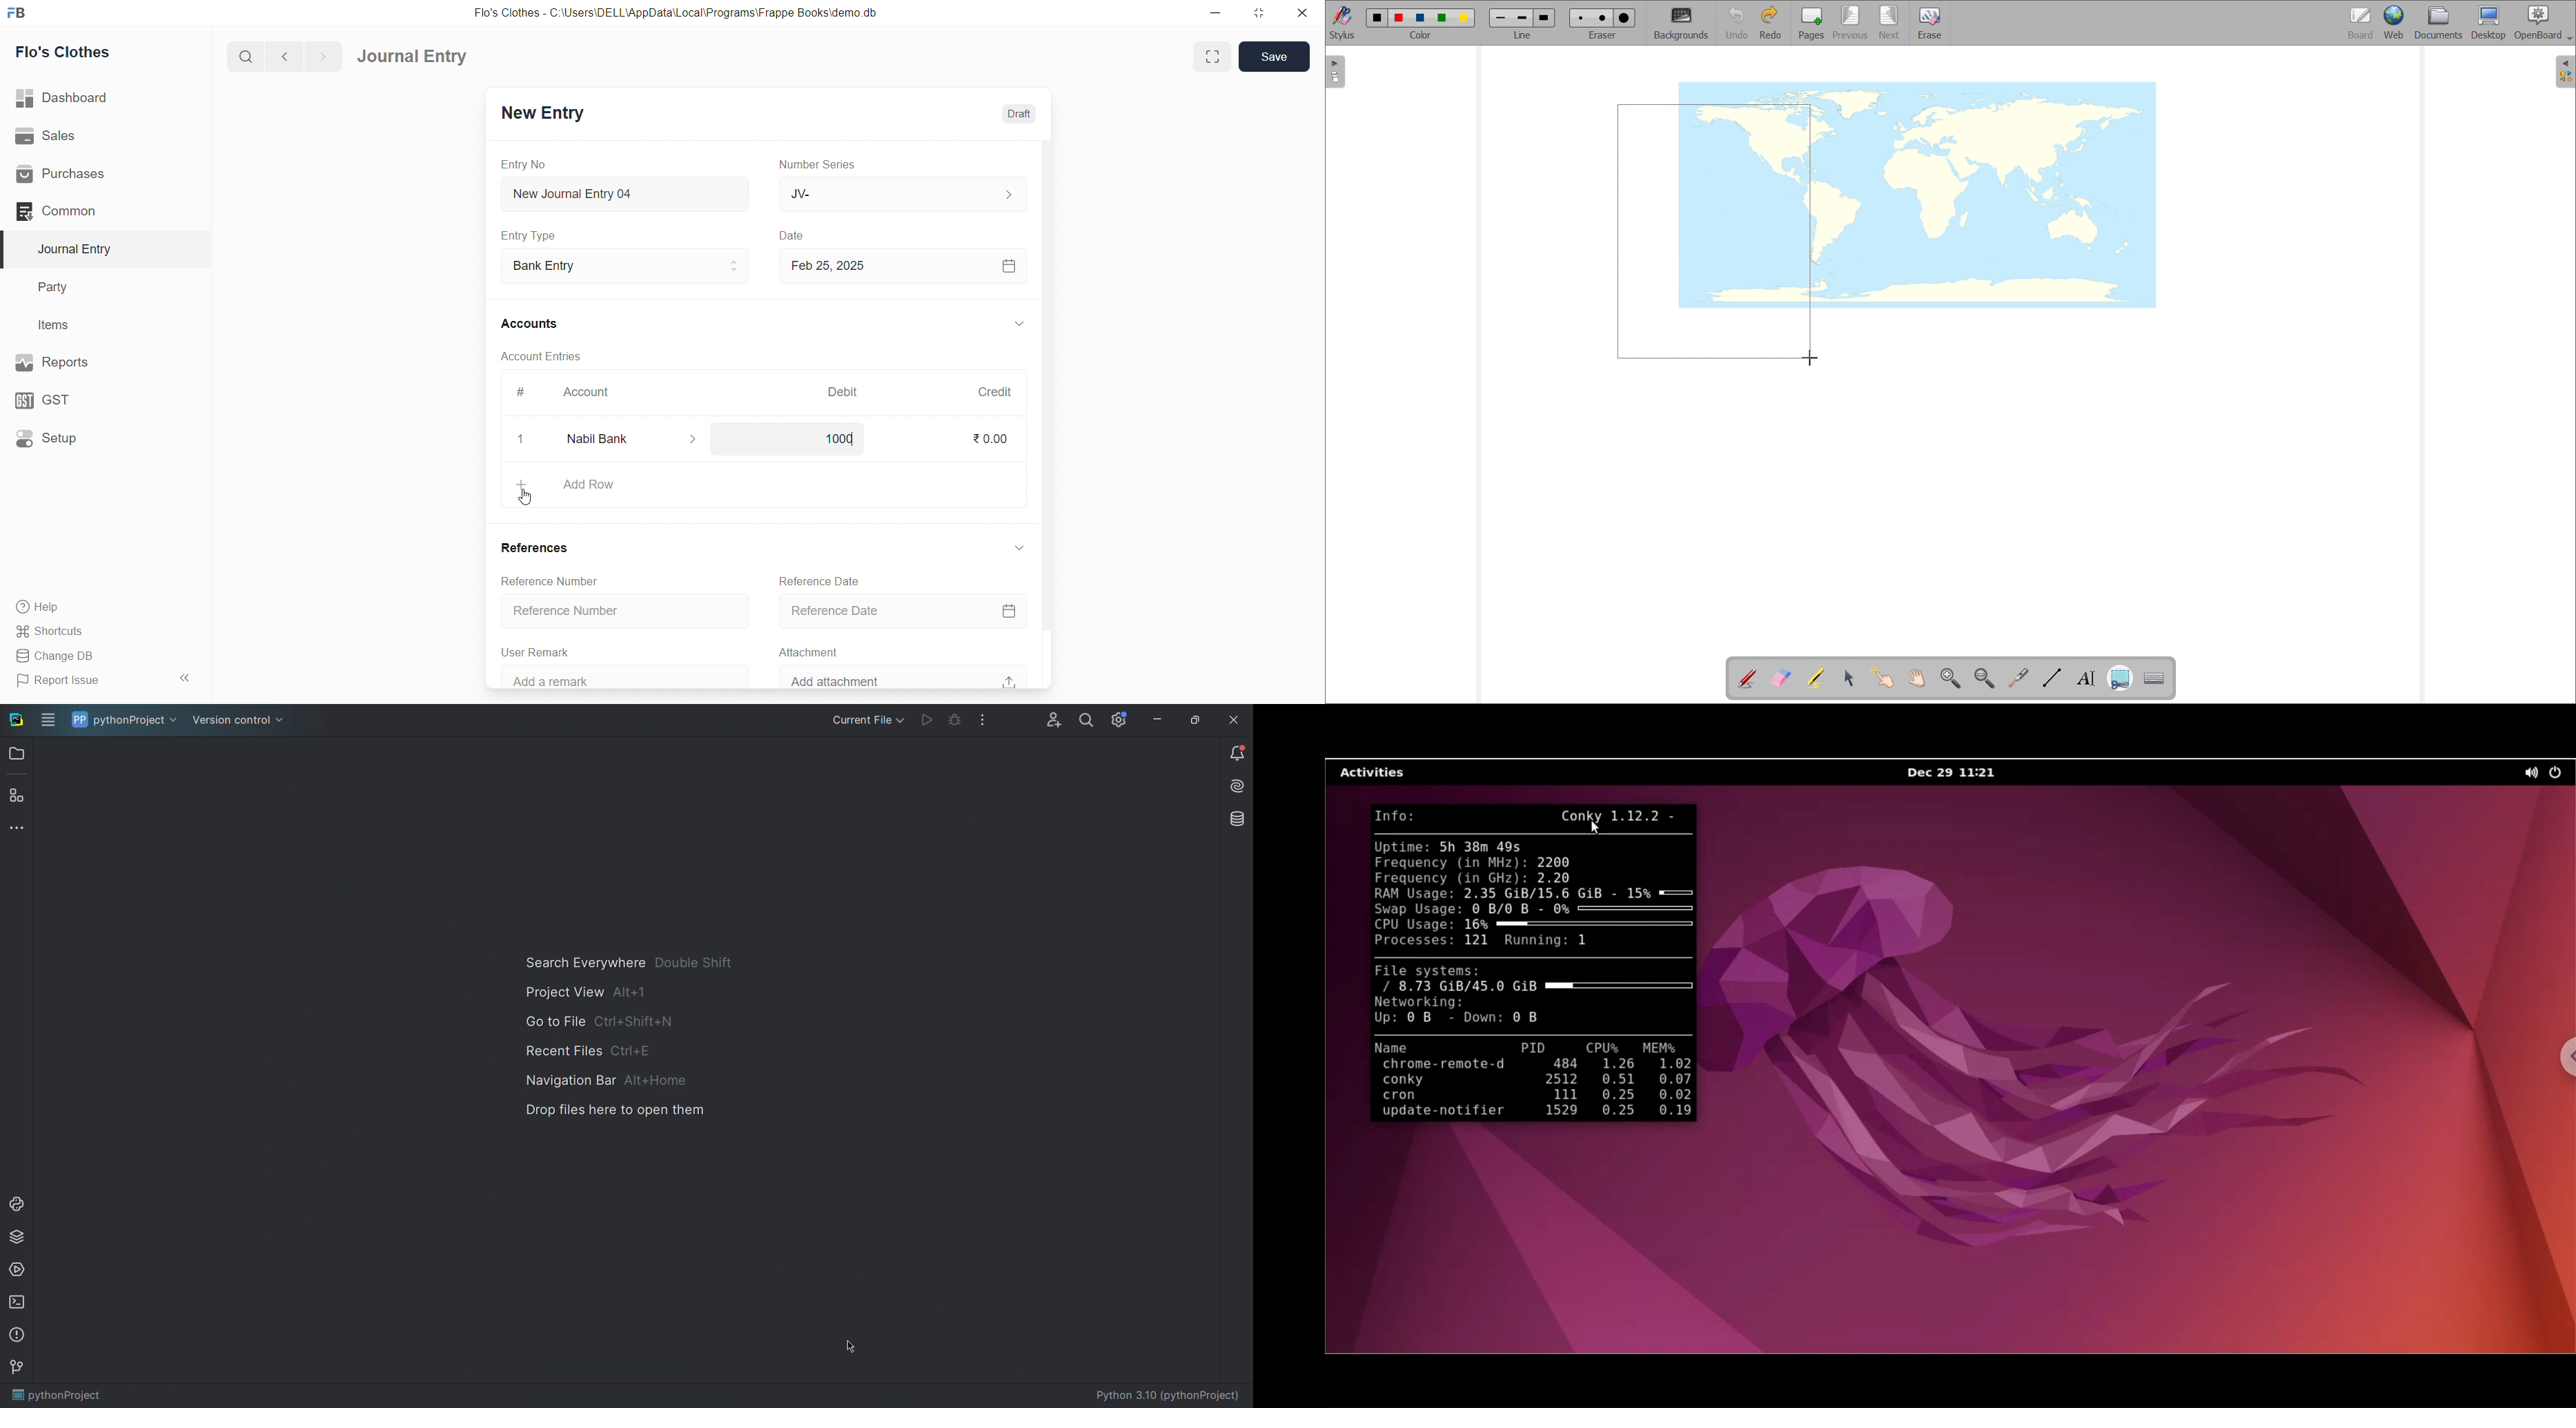 This screenshot has height=1428, width=2576. What do you see at coordinates (97, 437) in the screenshot?
I see `Setup` at bounding box center [97, 437].